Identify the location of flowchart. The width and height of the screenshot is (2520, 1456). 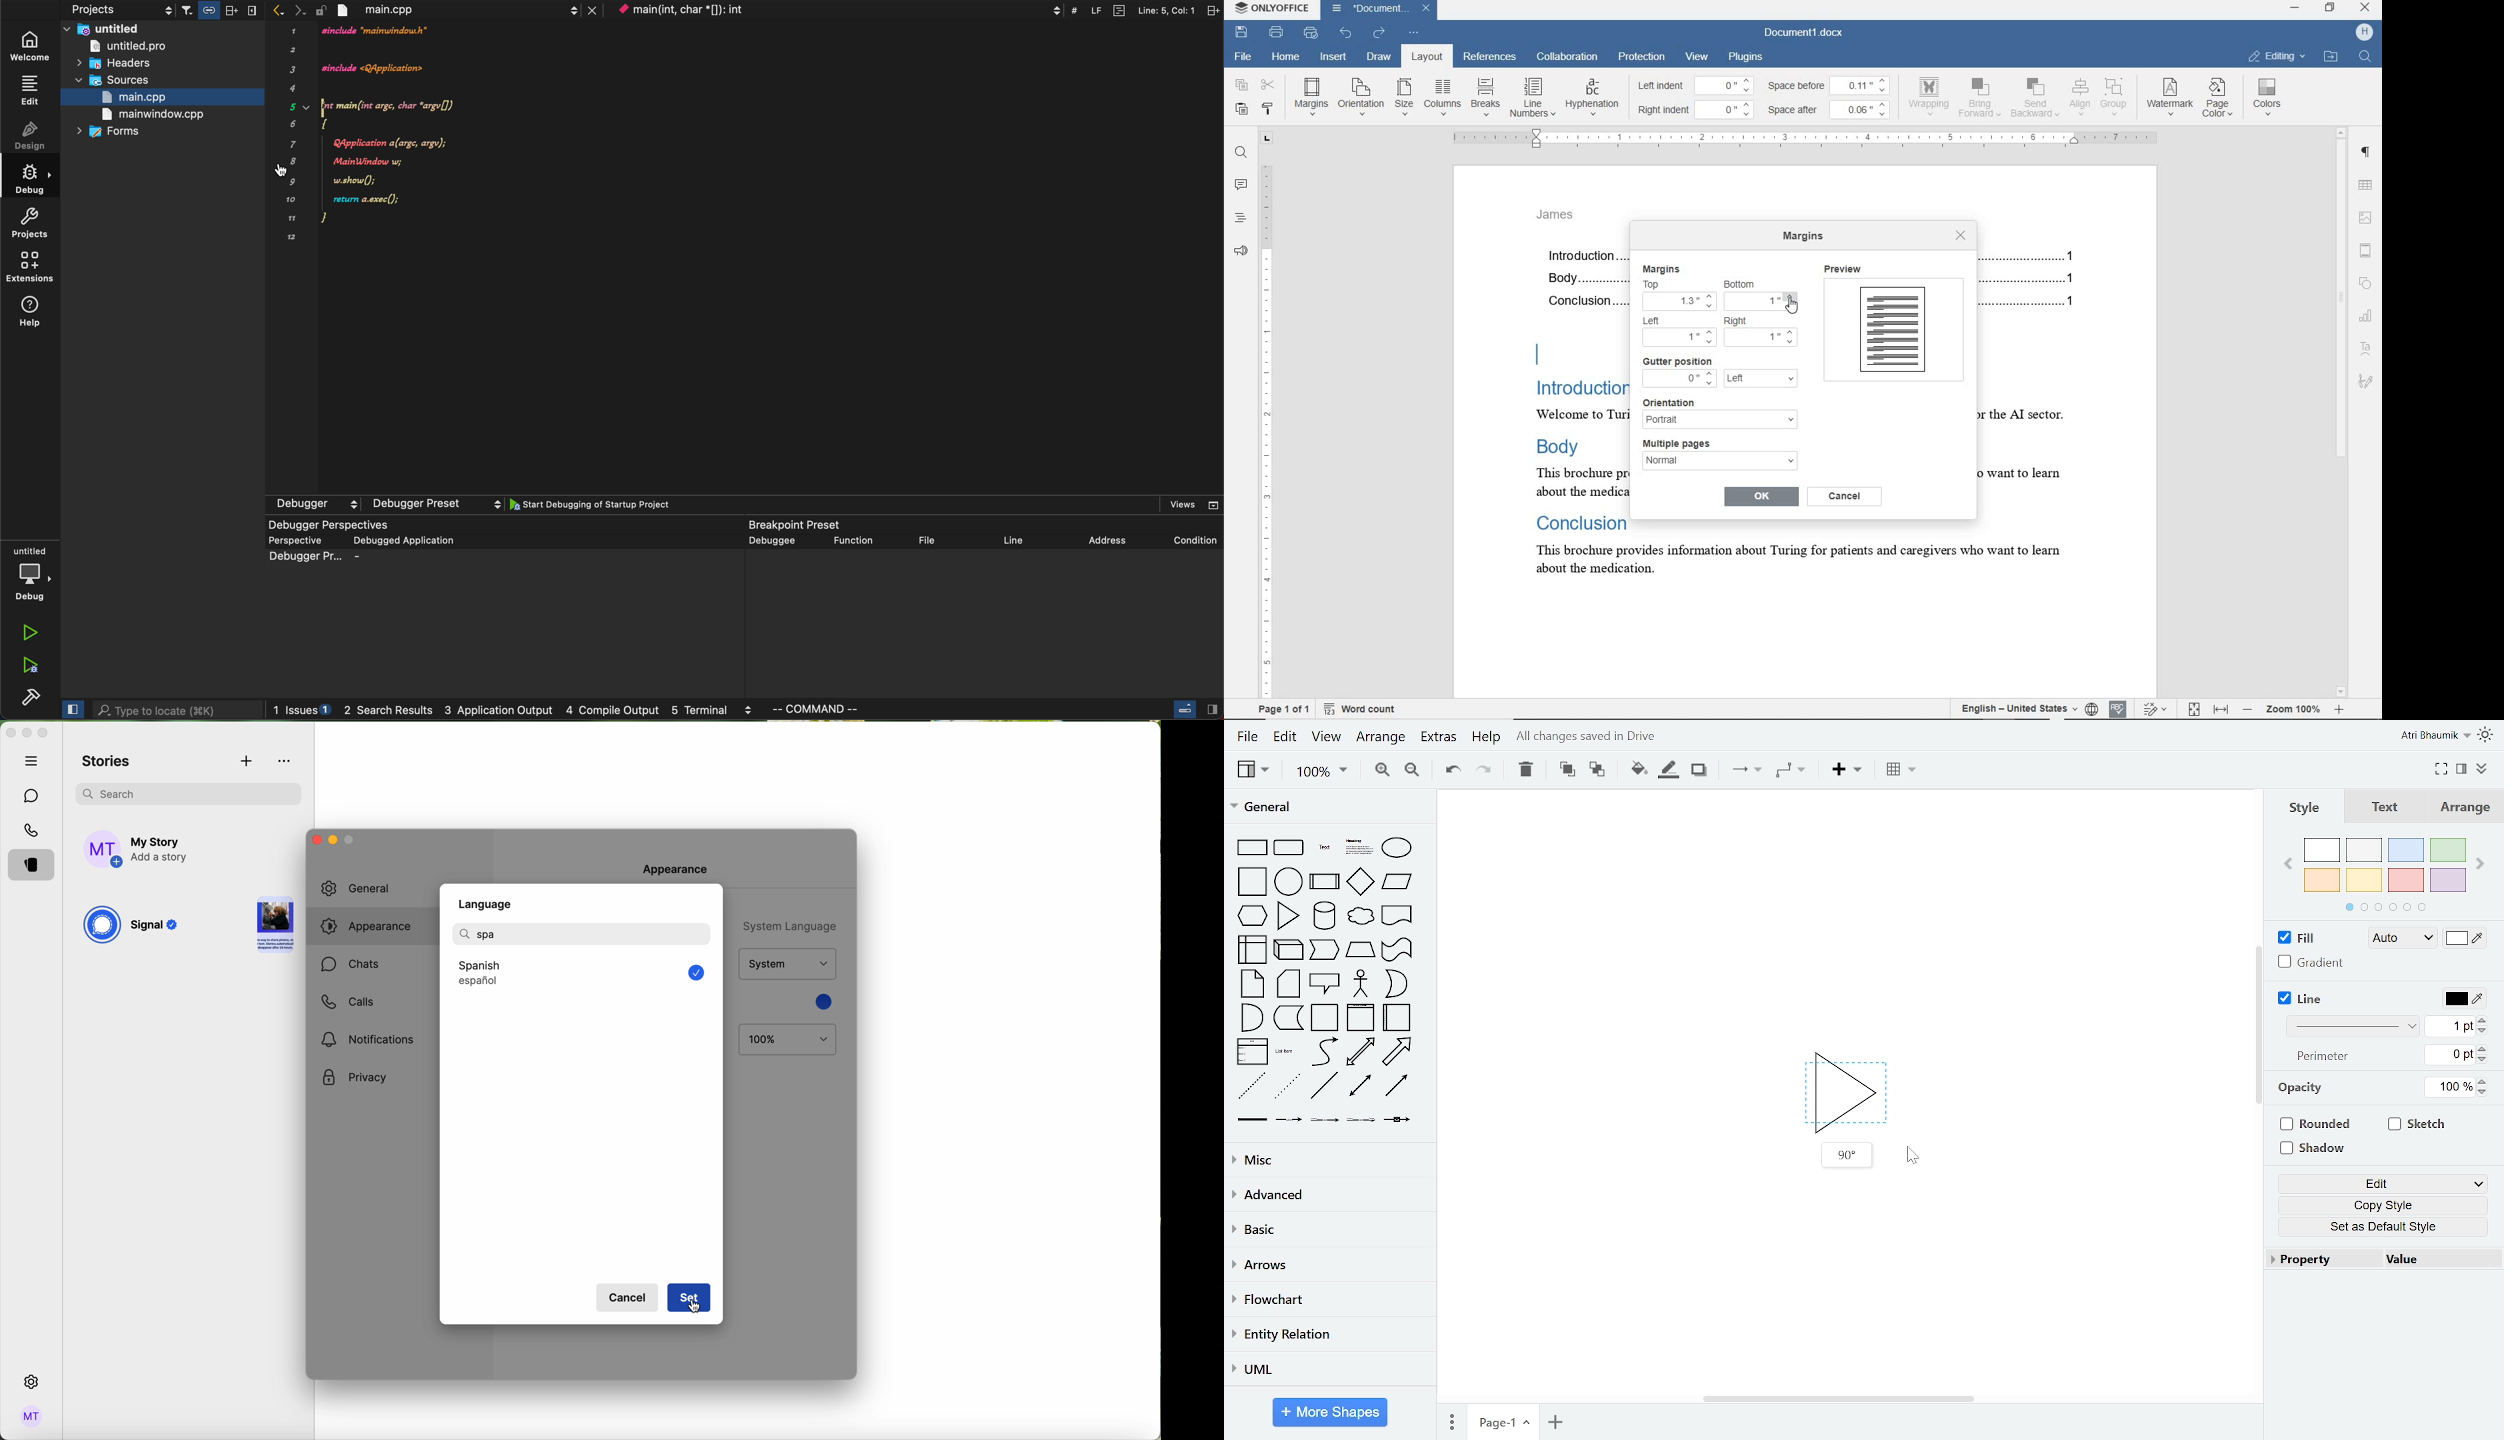
(1328, 1300).